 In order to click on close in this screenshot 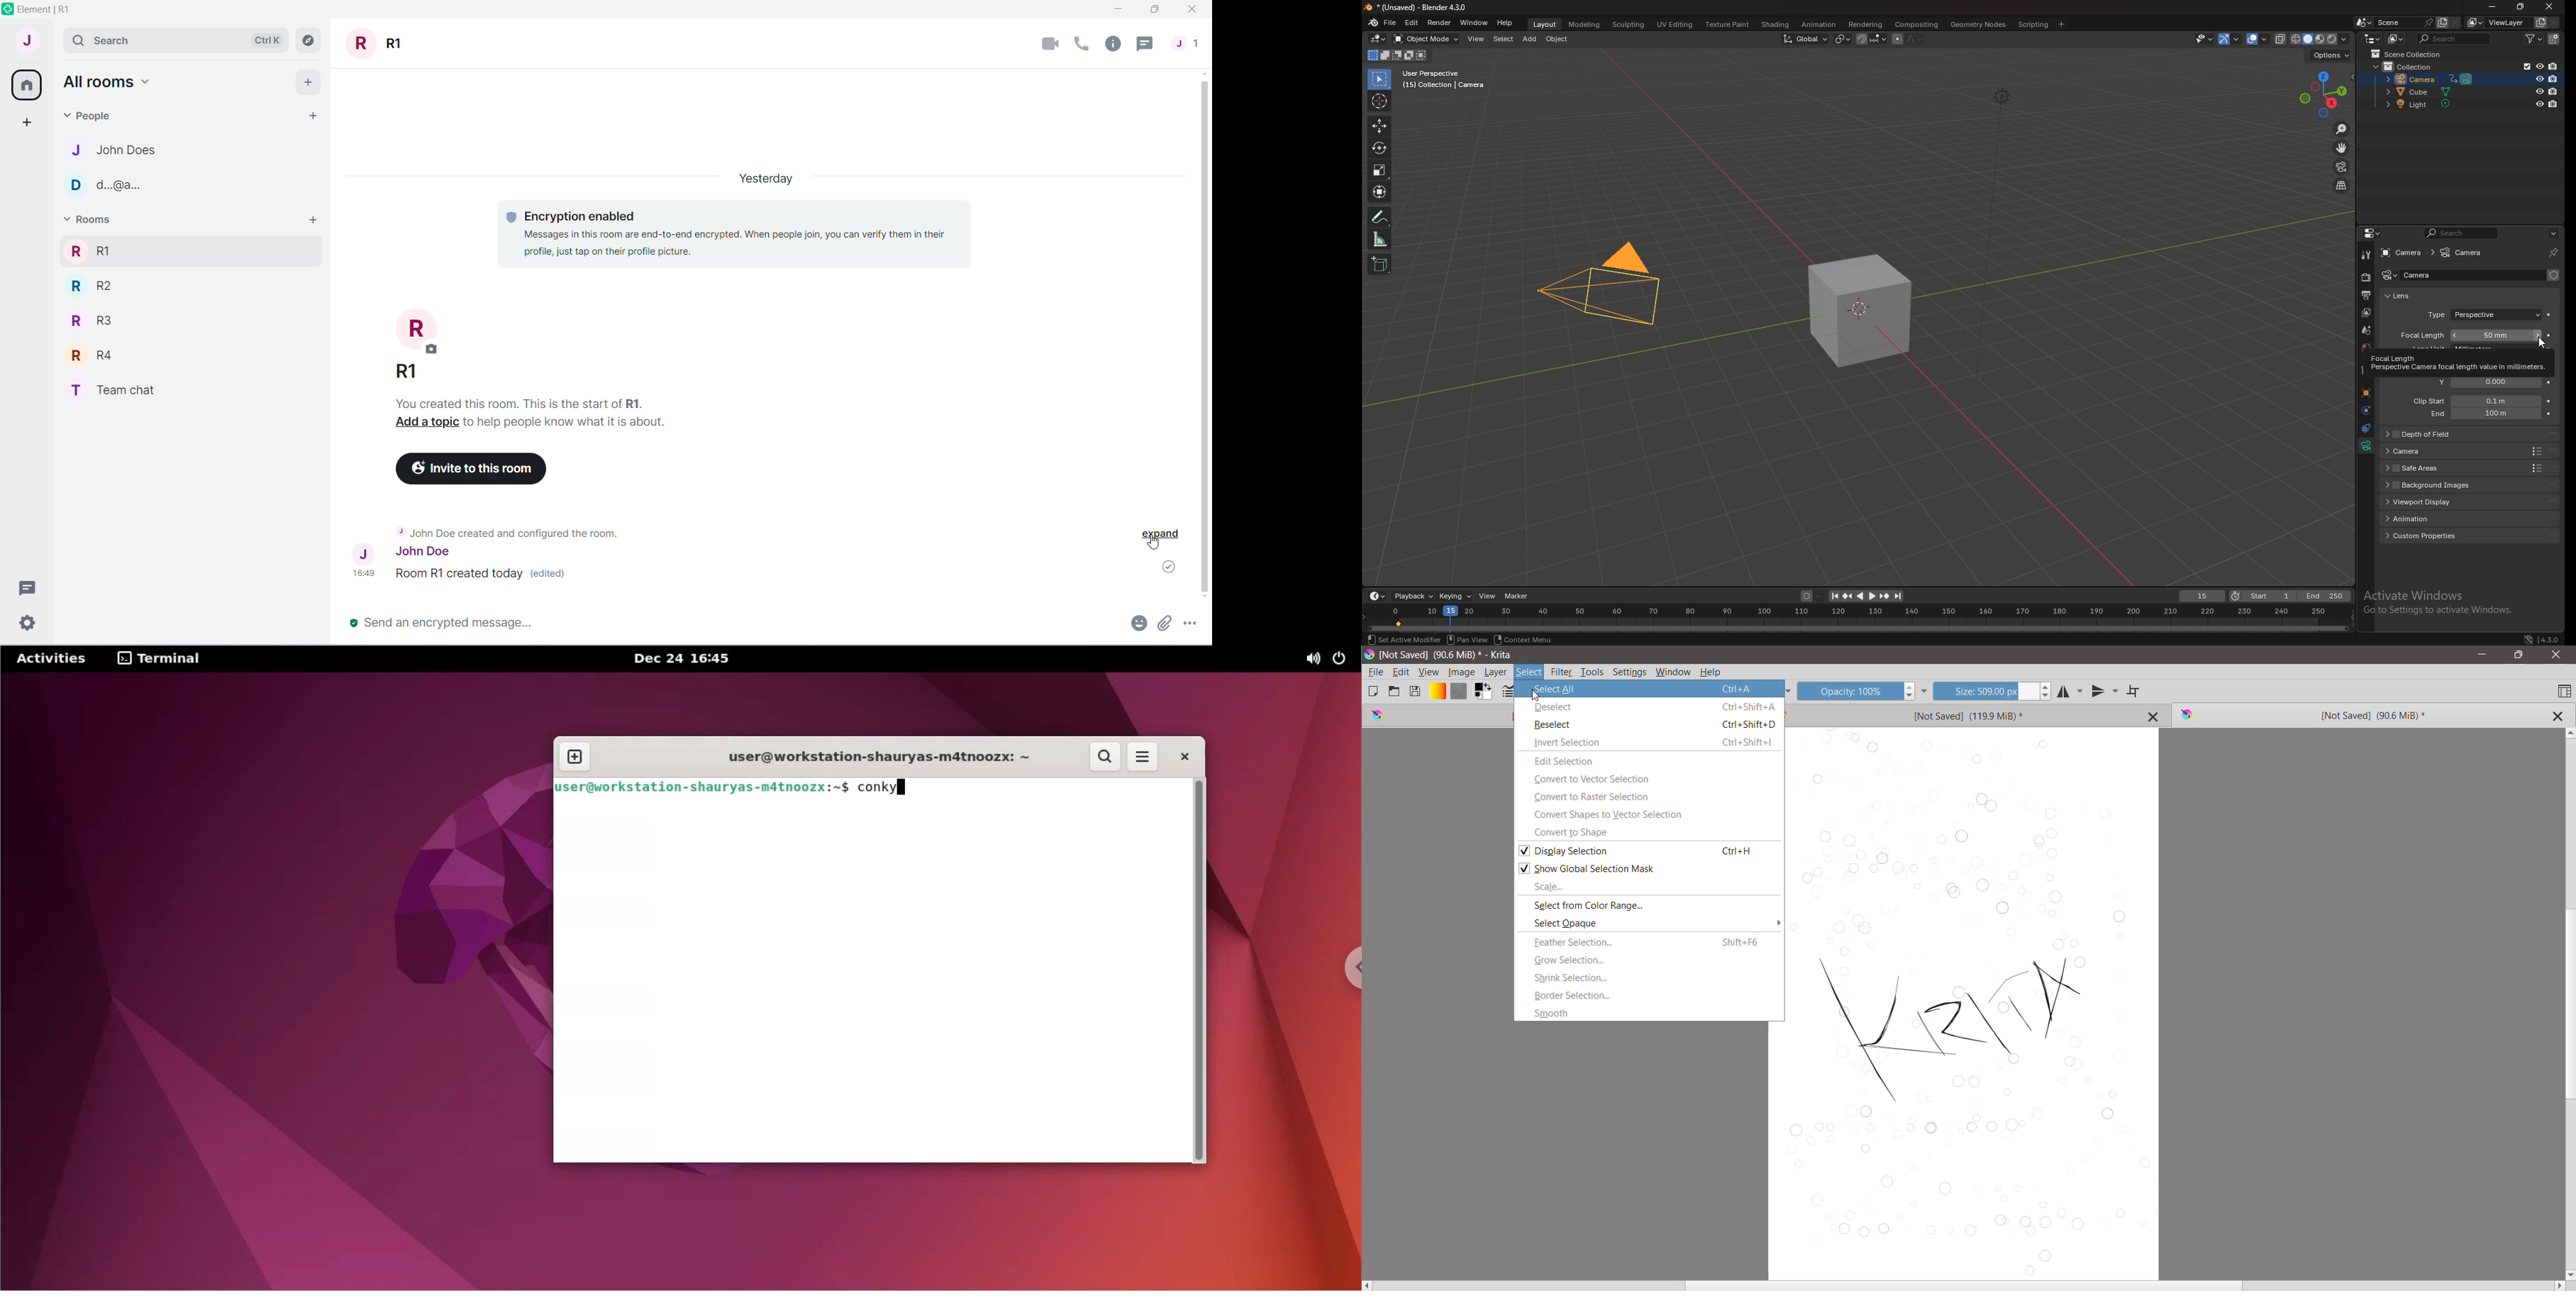, I will do `click(1196, 9)`.